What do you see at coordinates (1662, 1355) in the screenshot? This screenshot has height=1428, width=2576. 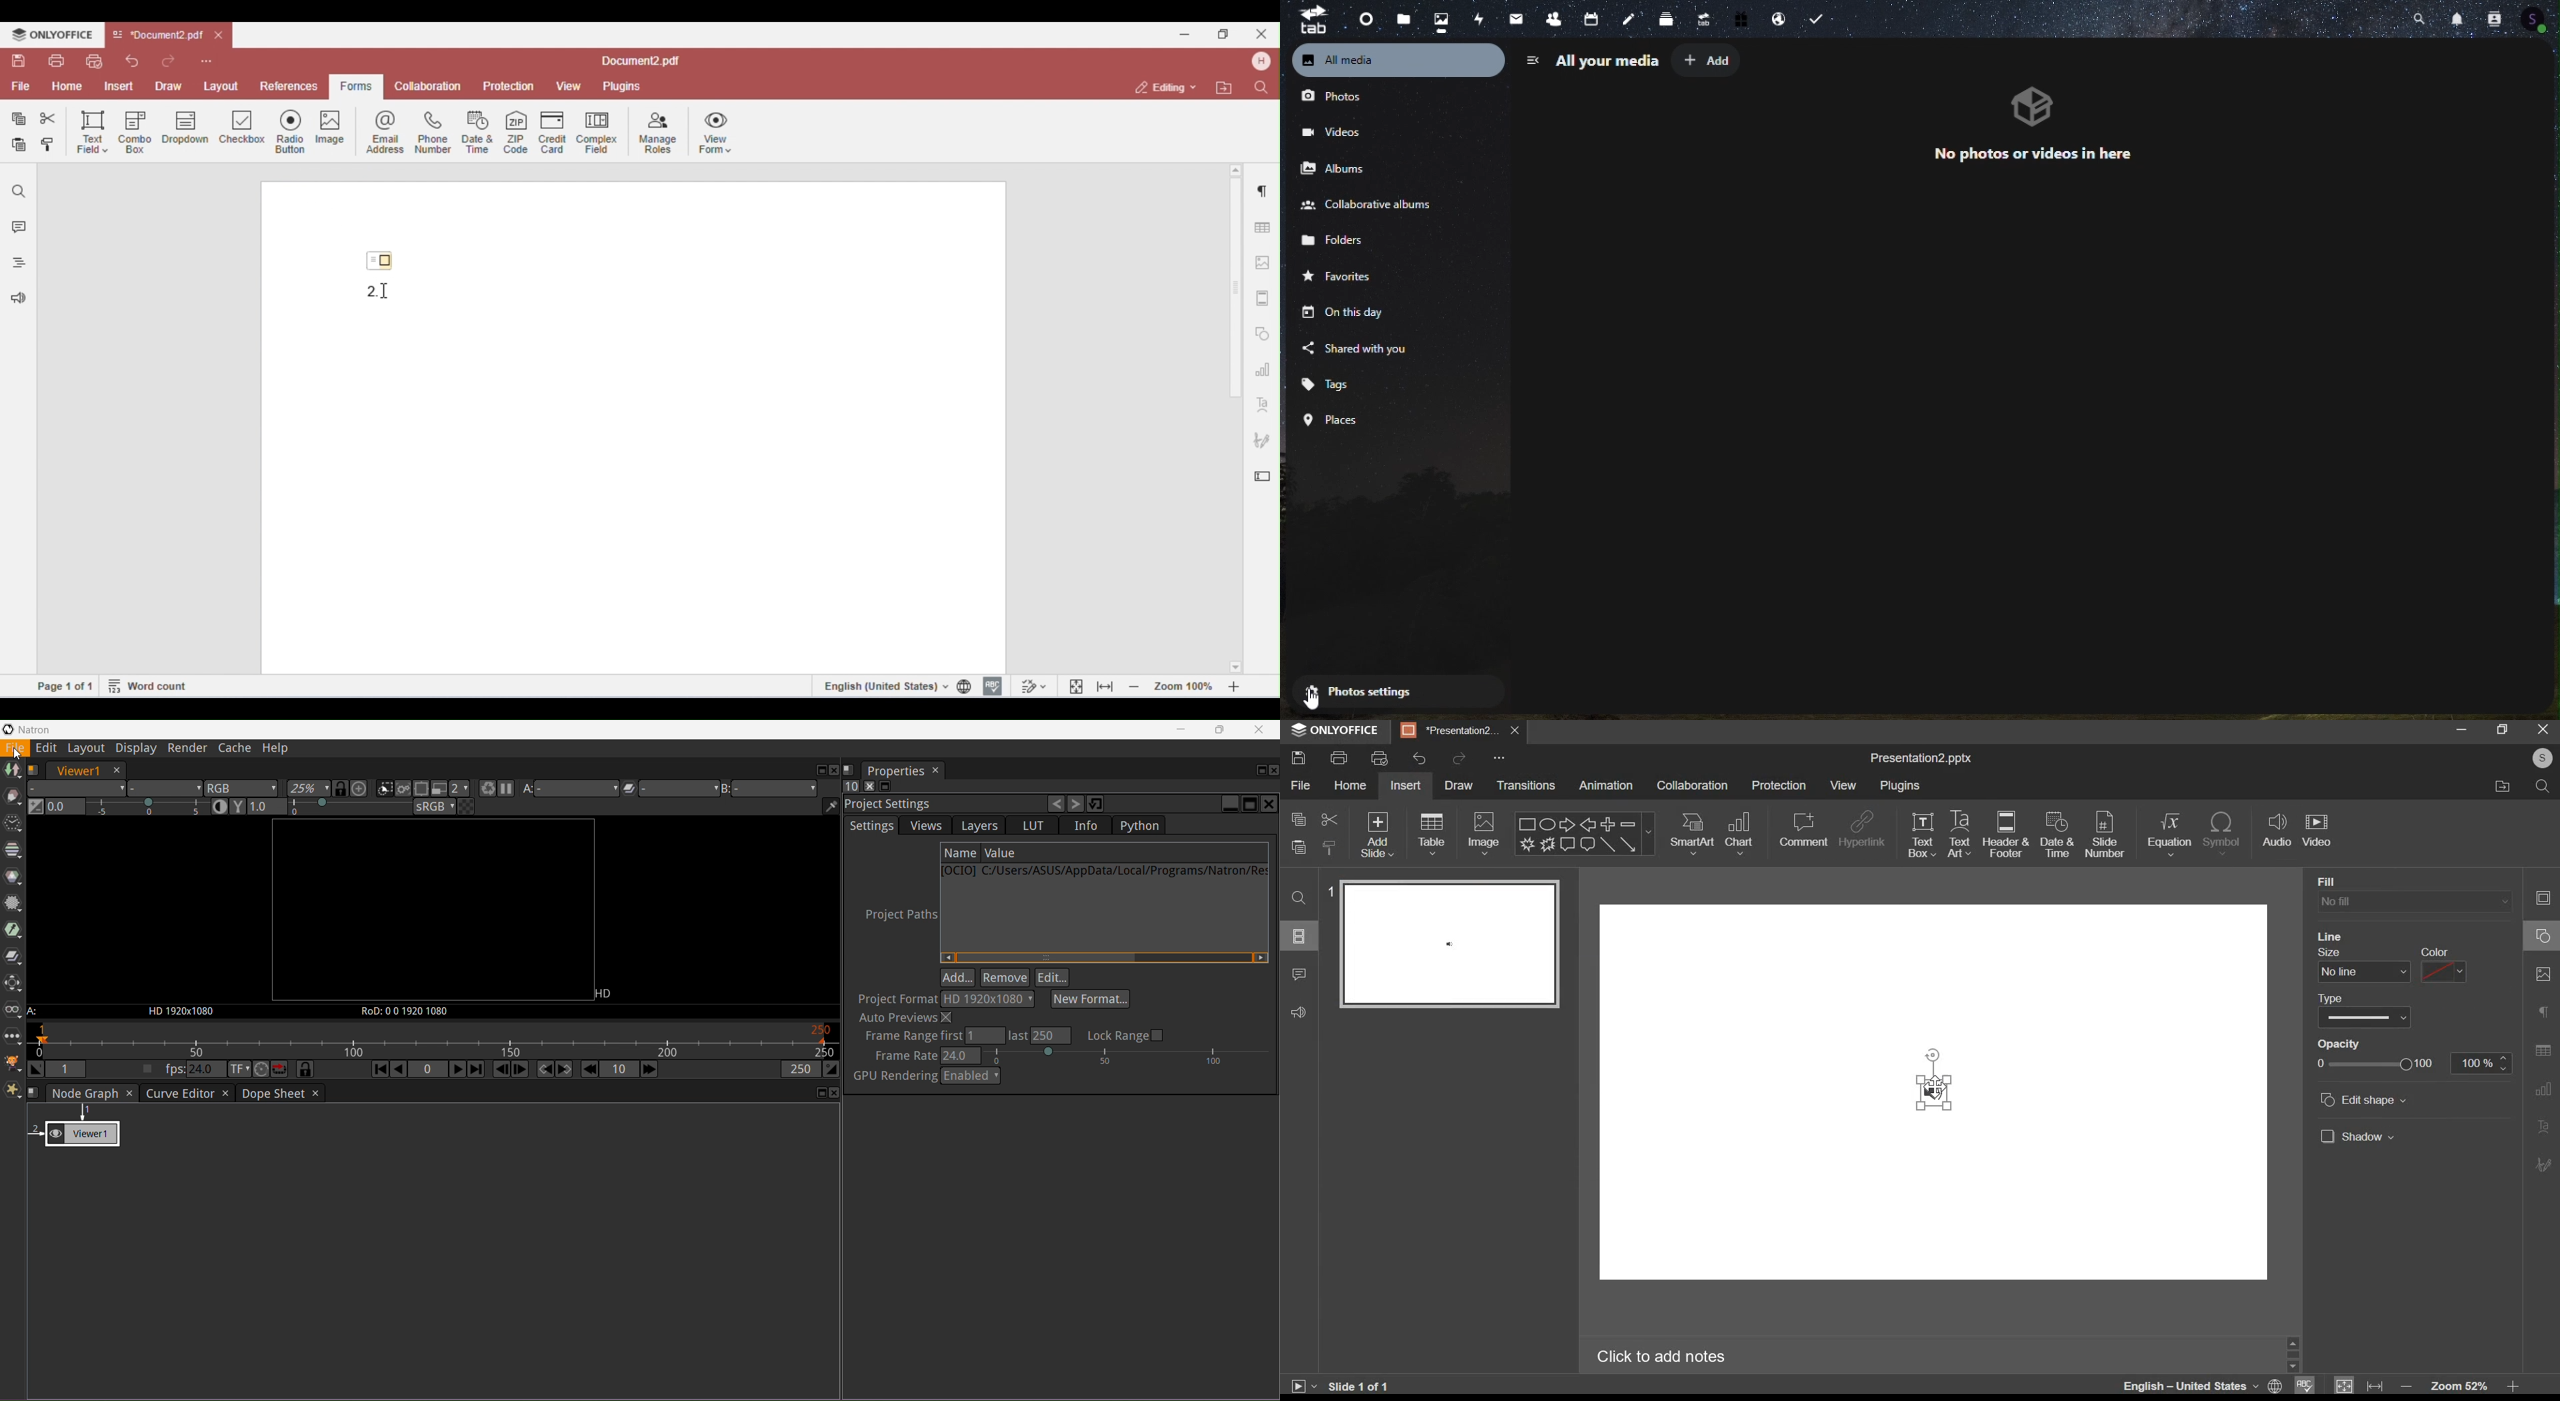 I see `click here to add notes` at bounding box center [1662, 1355].